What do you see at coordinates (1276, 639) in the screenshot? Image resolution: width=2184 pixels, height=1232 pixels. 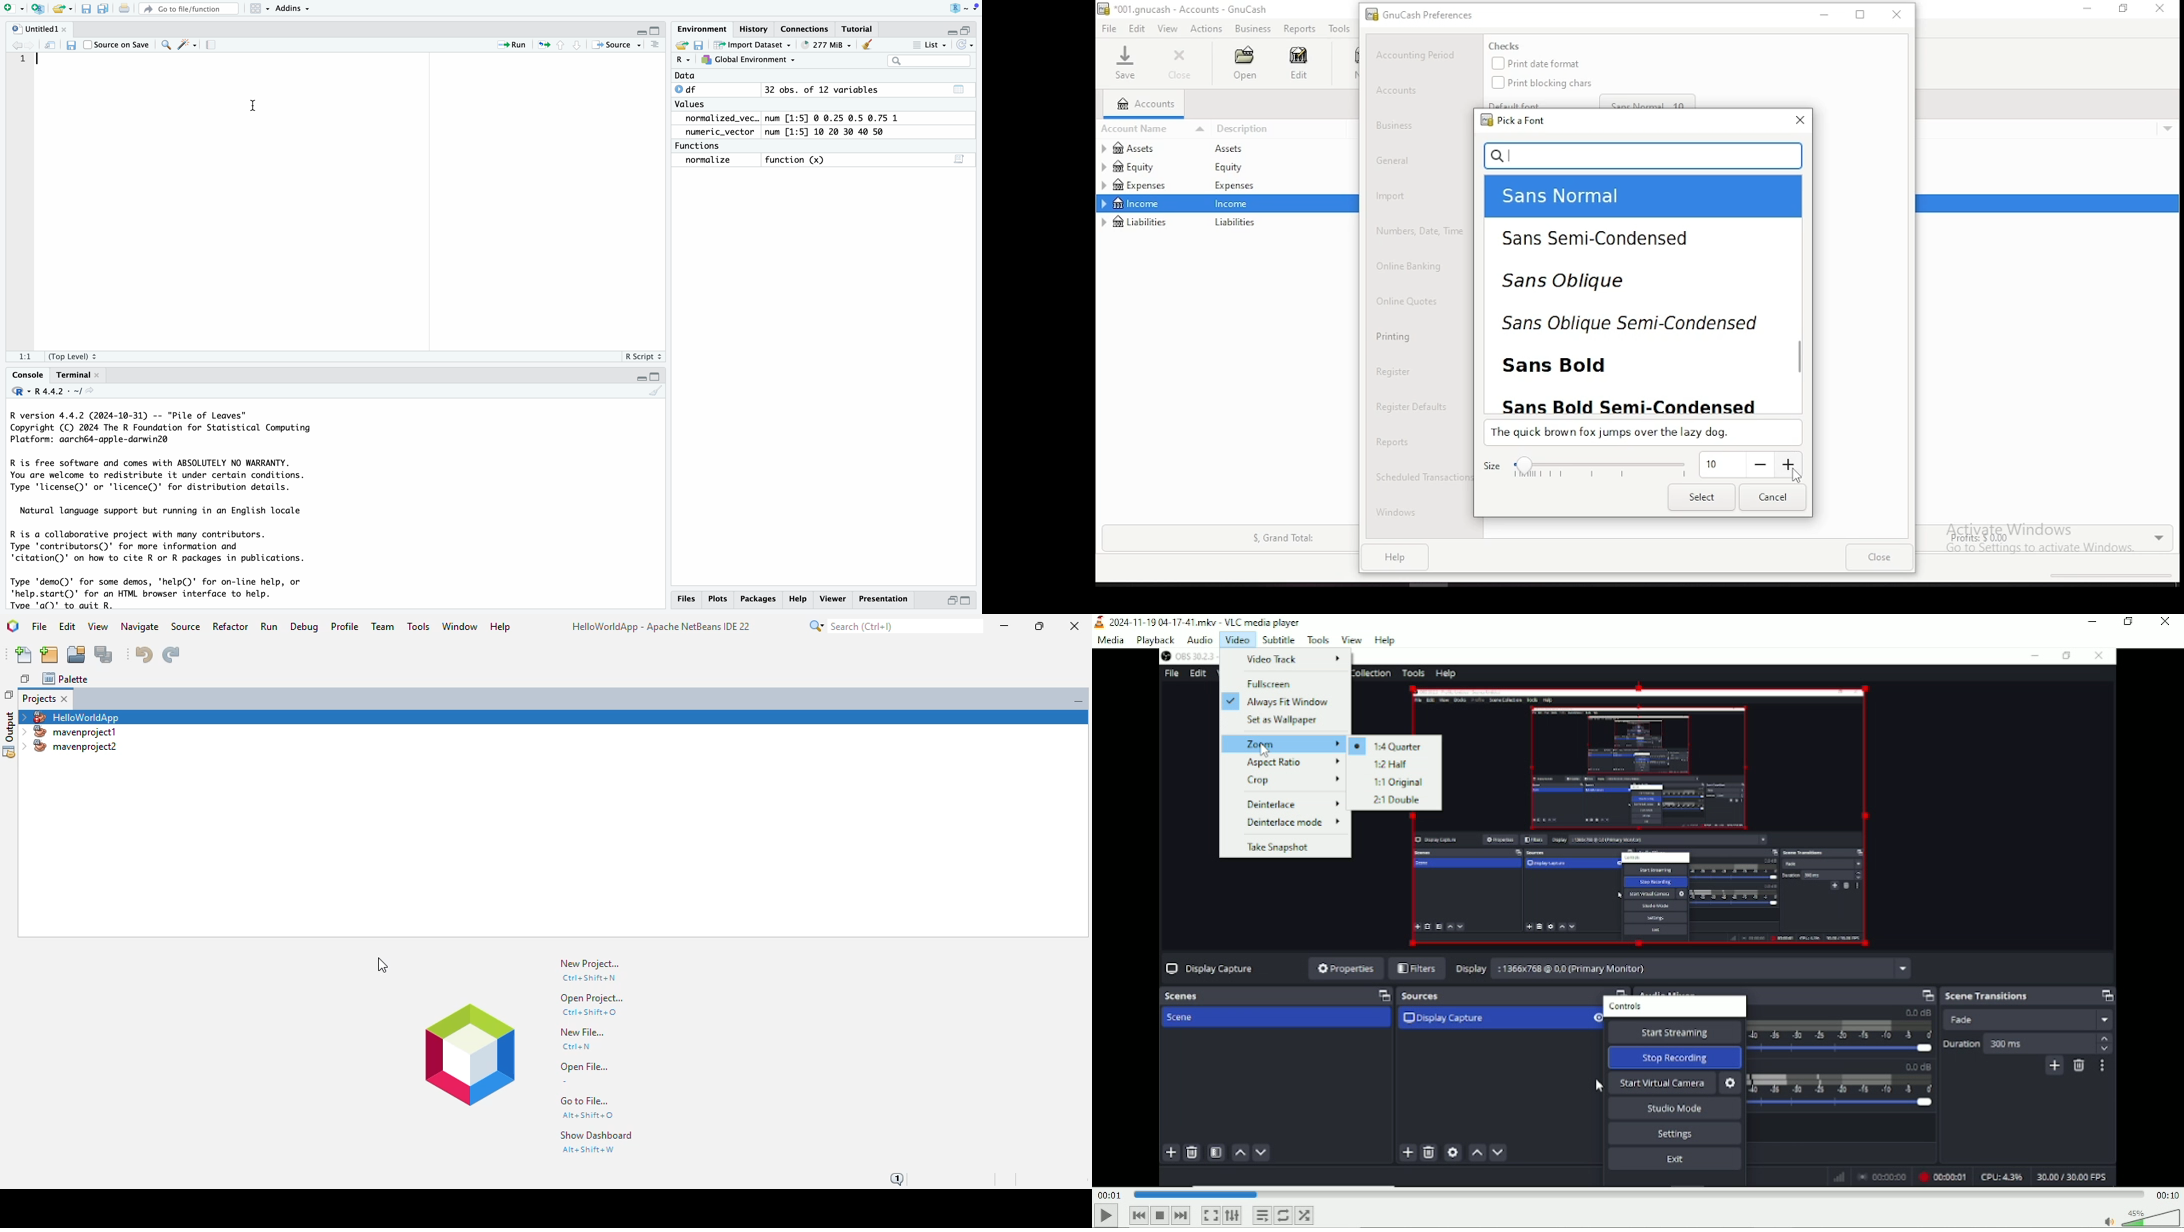 I see `subtitle` at bounding box center [1276, 639].